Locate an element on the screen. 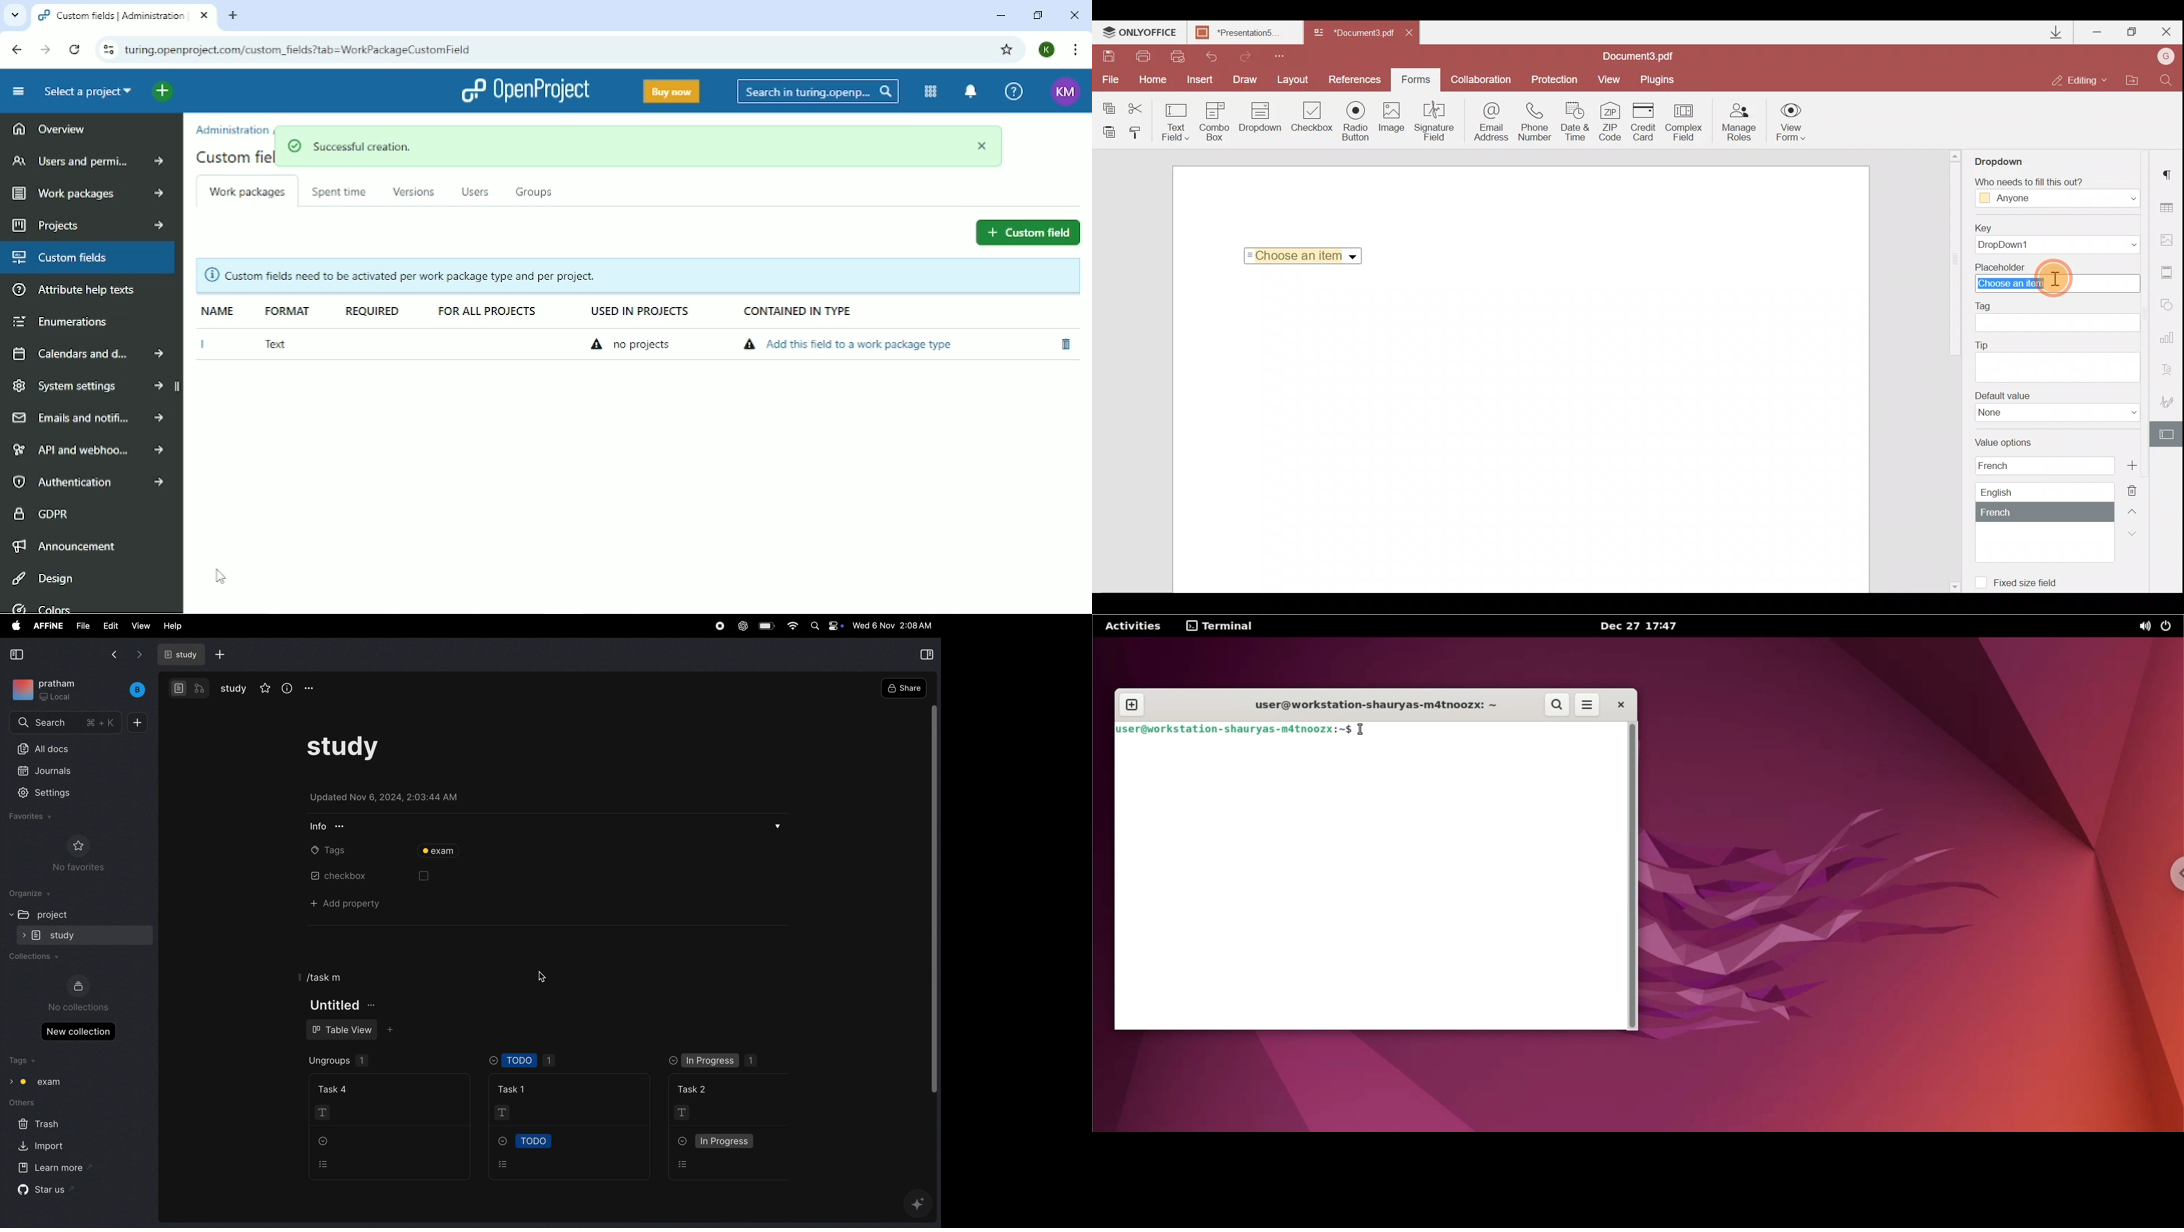 Image resolution: width=2184 pixels, height=1232 pixels. Reload this page is located at coordinates (76, 49).